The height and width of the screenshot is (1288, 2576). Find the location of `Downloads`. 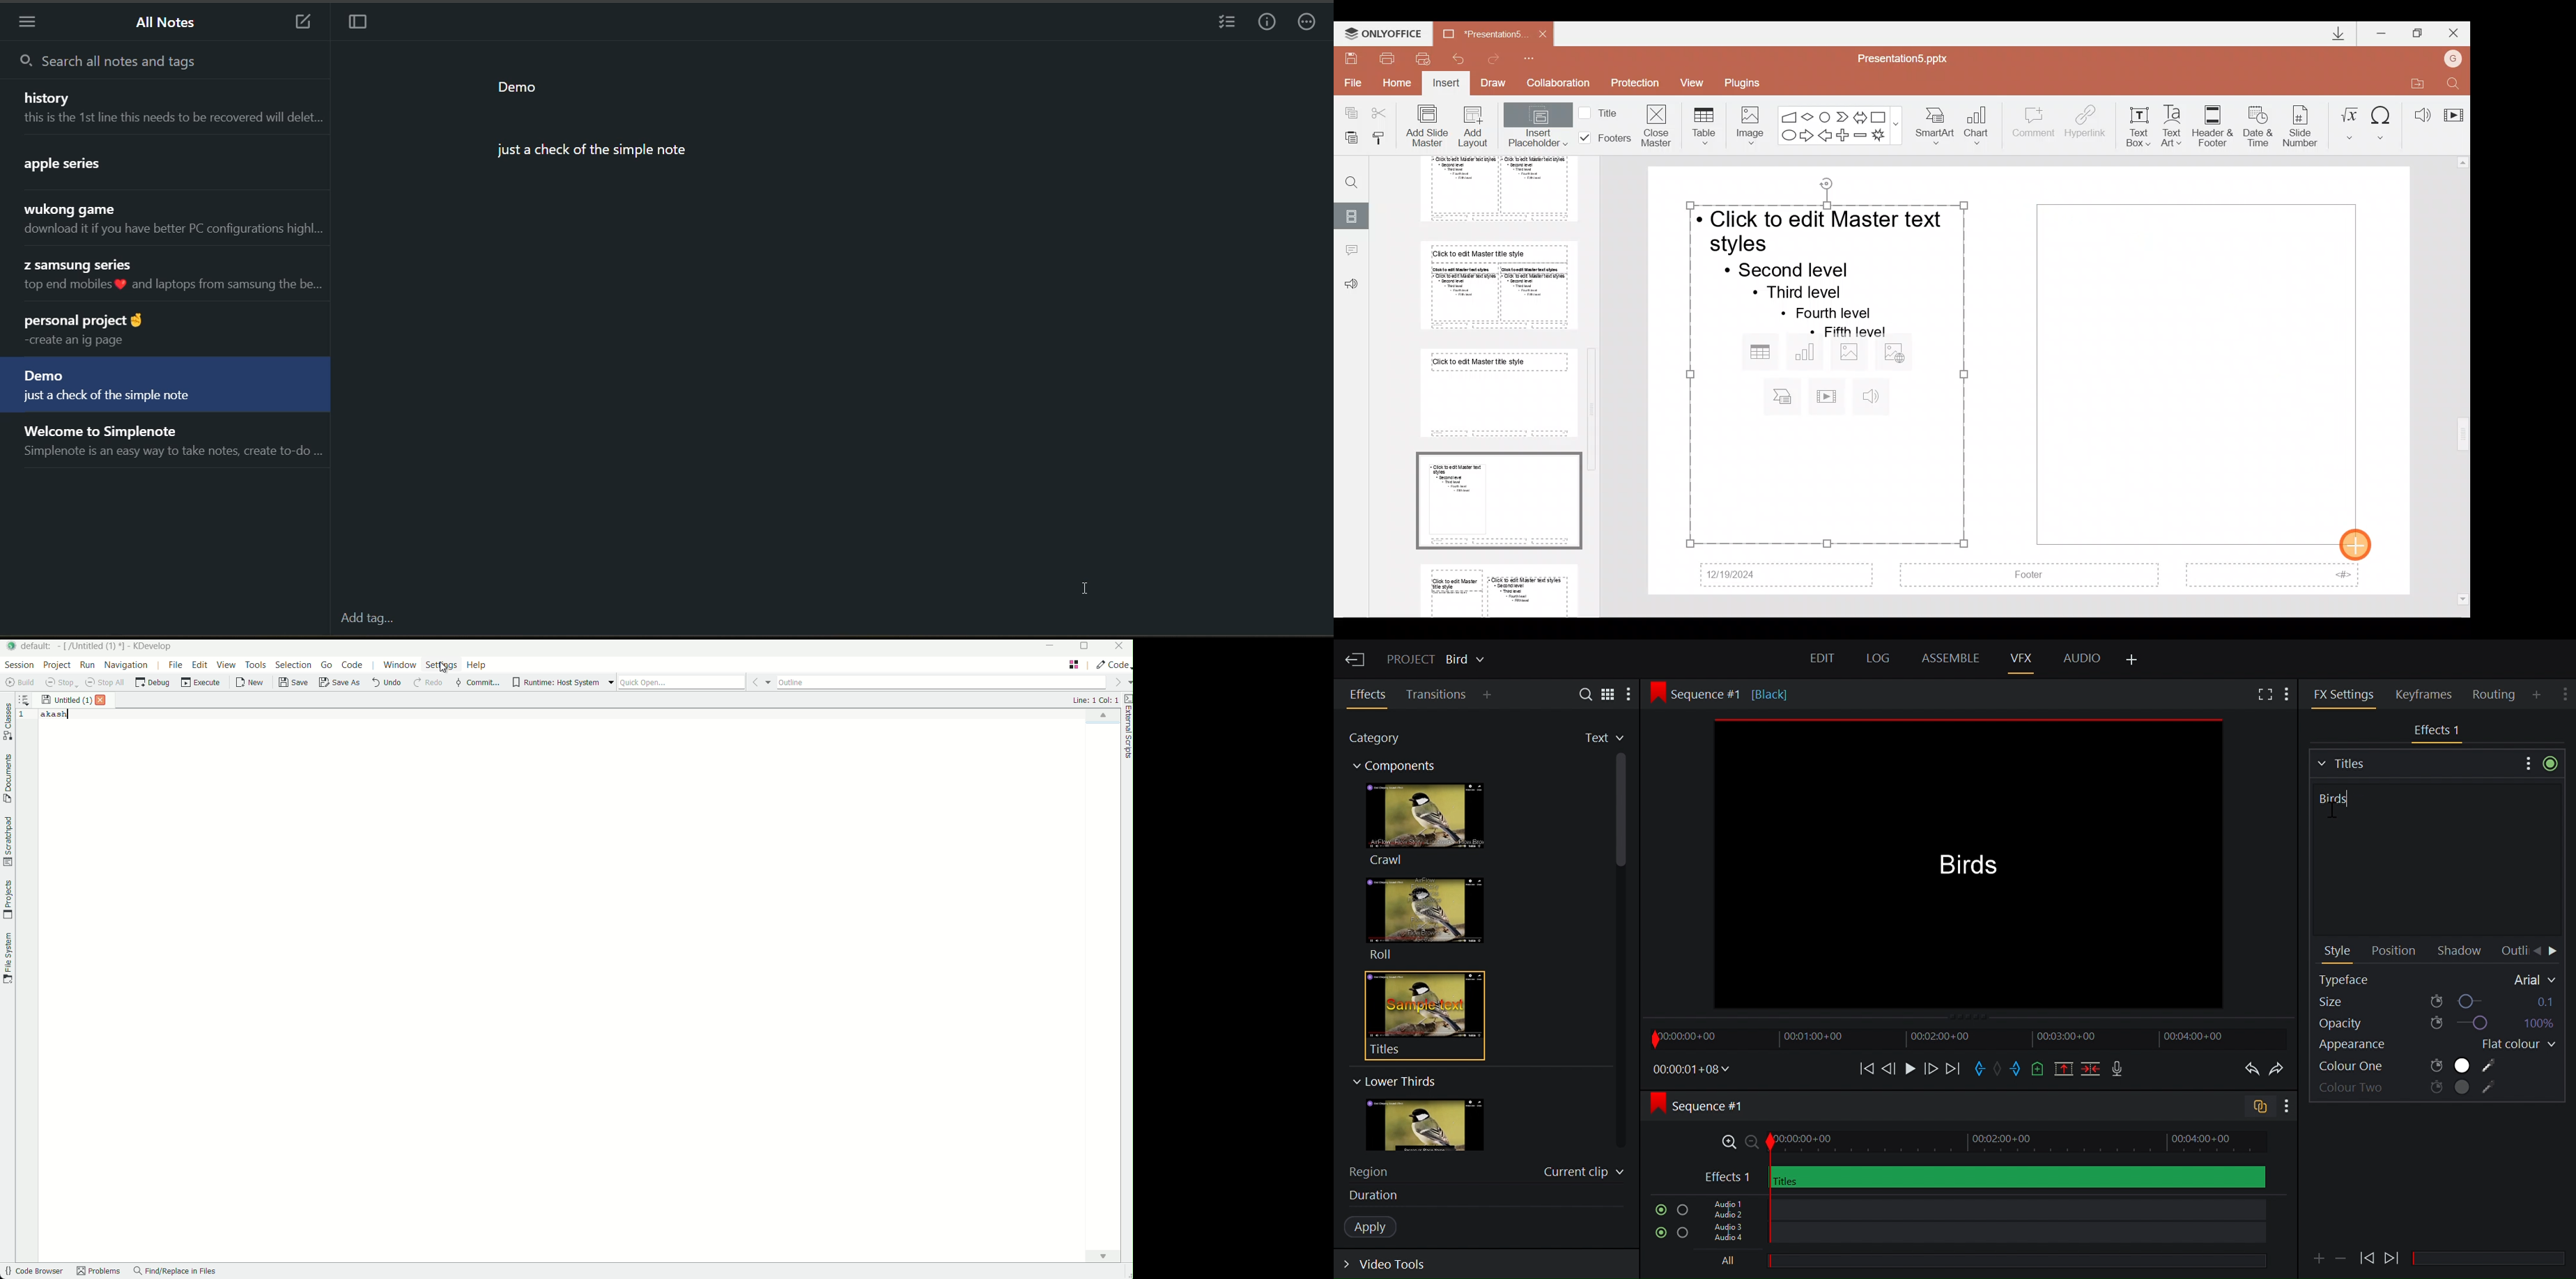

Downloads is located at coordinates (2333, 33).